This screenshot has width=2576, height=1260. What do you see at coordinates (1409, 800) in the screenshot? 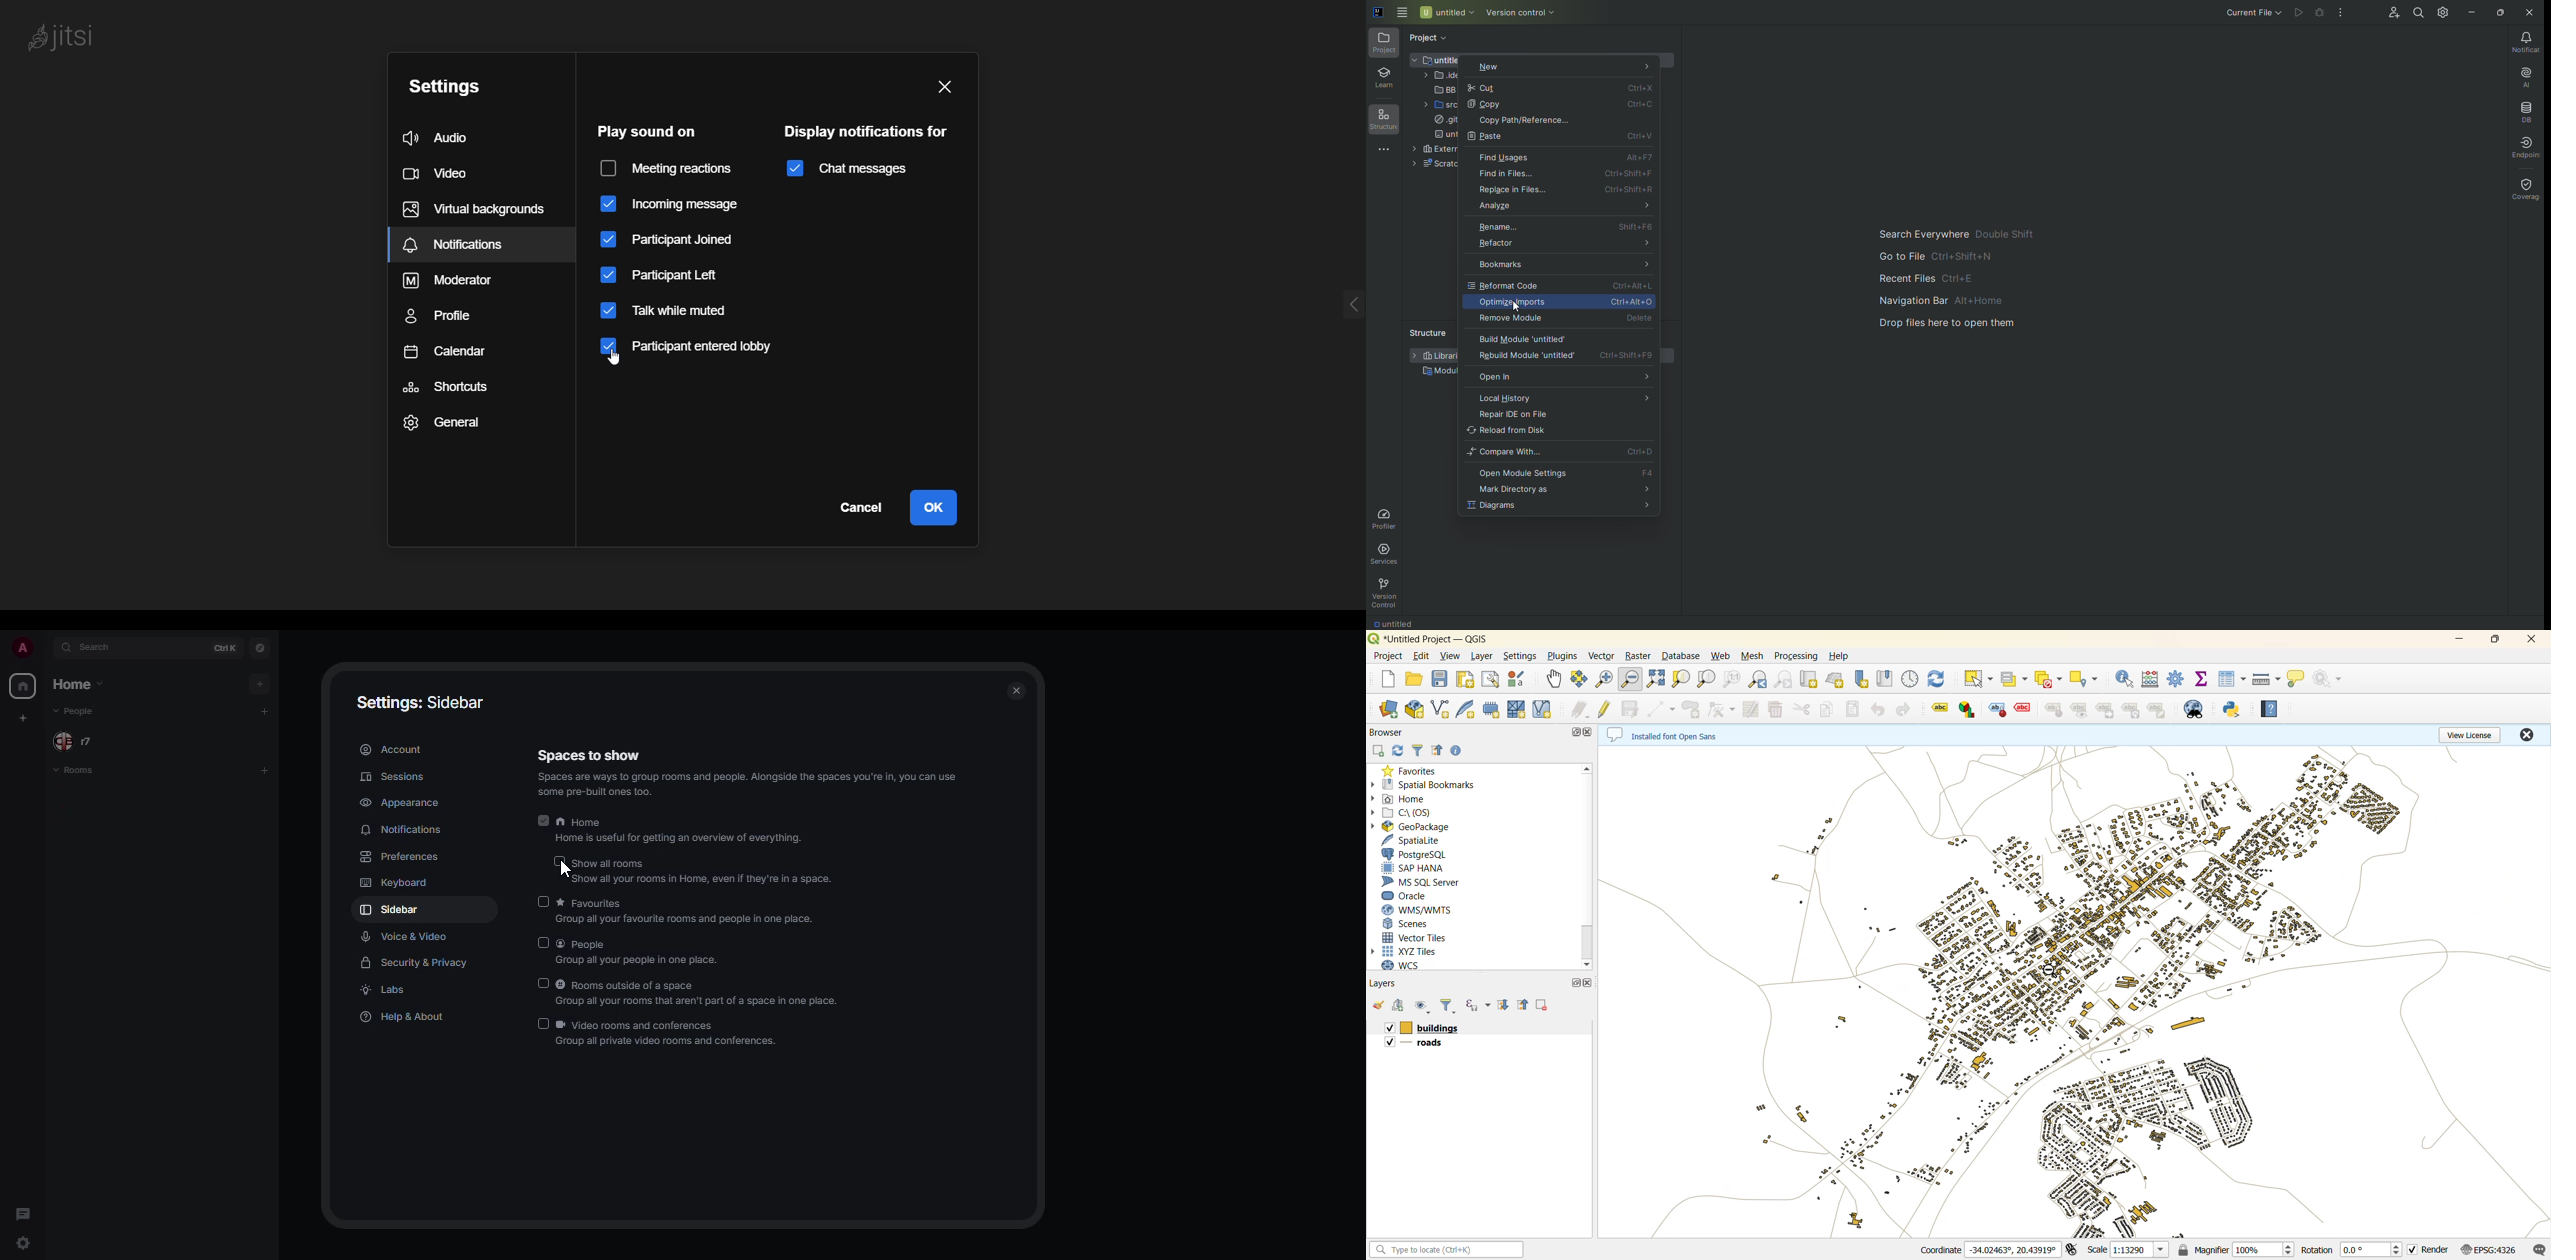
I see `home` at bounding box center [1409, 800].